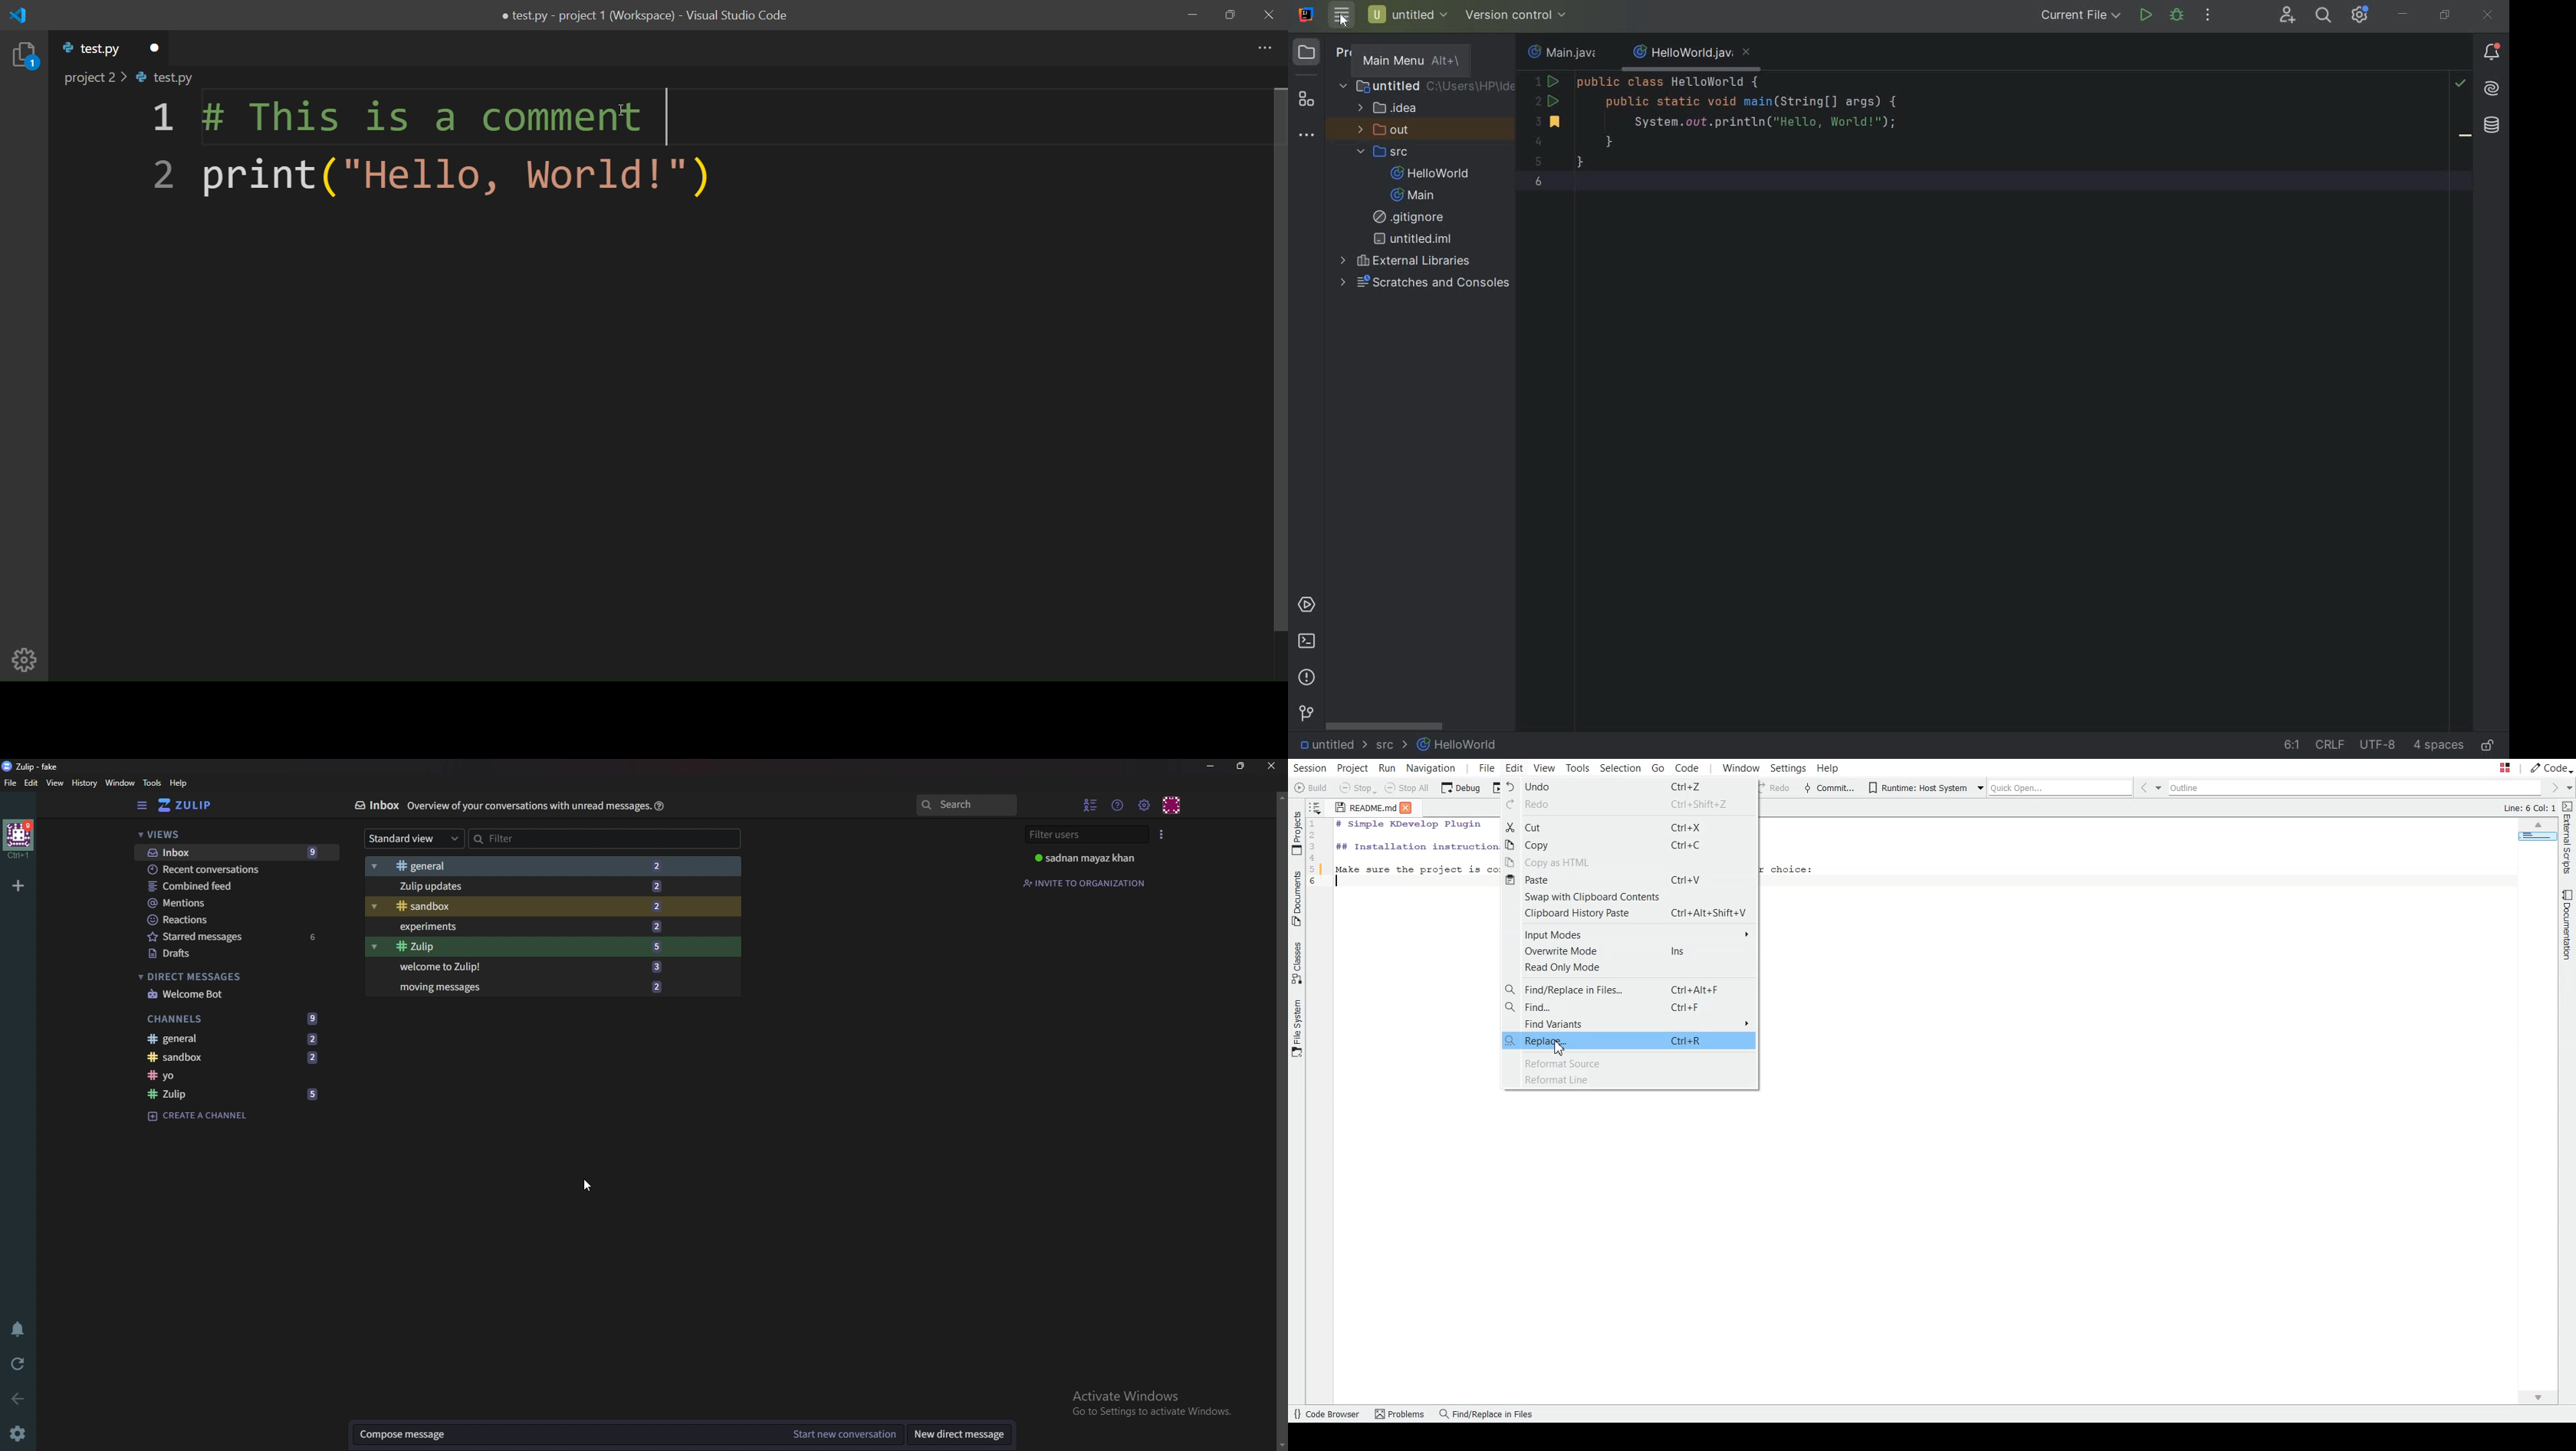 Image resolution: width=2576 pixels, height=1456 pixels. Describe the element at coordinates (1629, 1040) in the screenshot. I see `Replace Ctrl+R` at that location.